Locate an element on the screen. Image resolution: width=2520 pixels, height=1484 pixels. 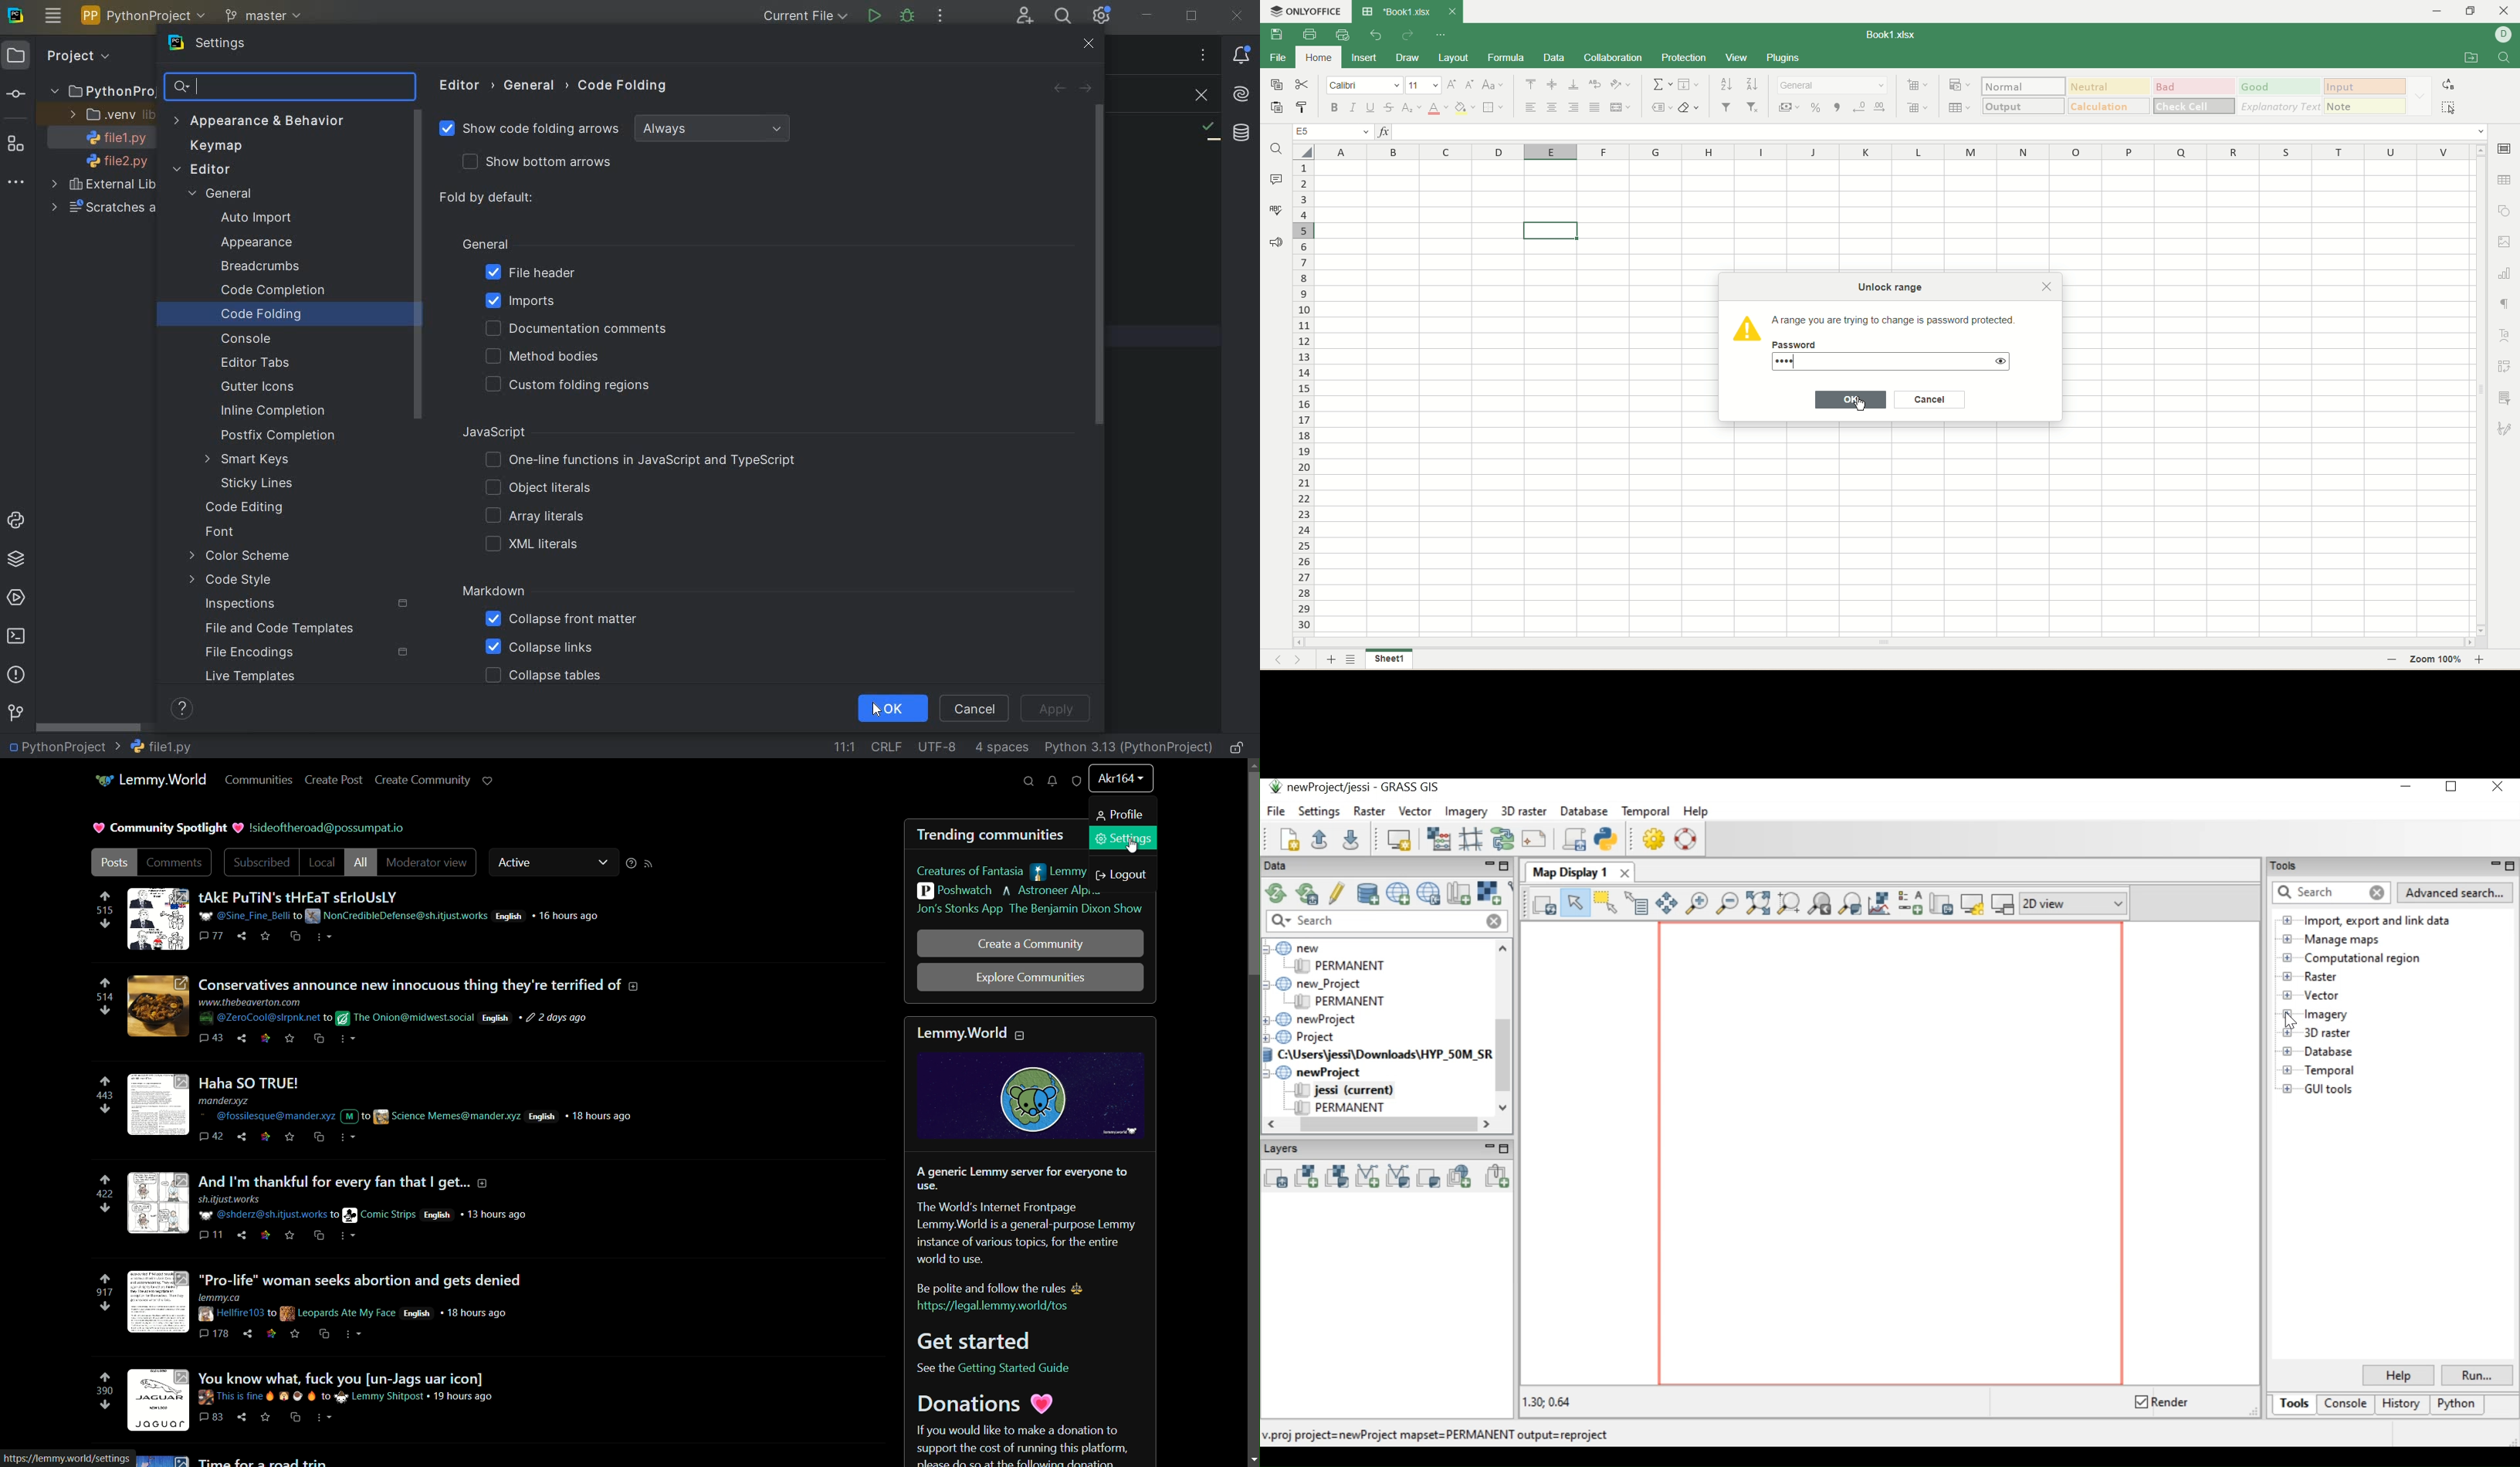
active cell is located at coordinates (1552, 232).